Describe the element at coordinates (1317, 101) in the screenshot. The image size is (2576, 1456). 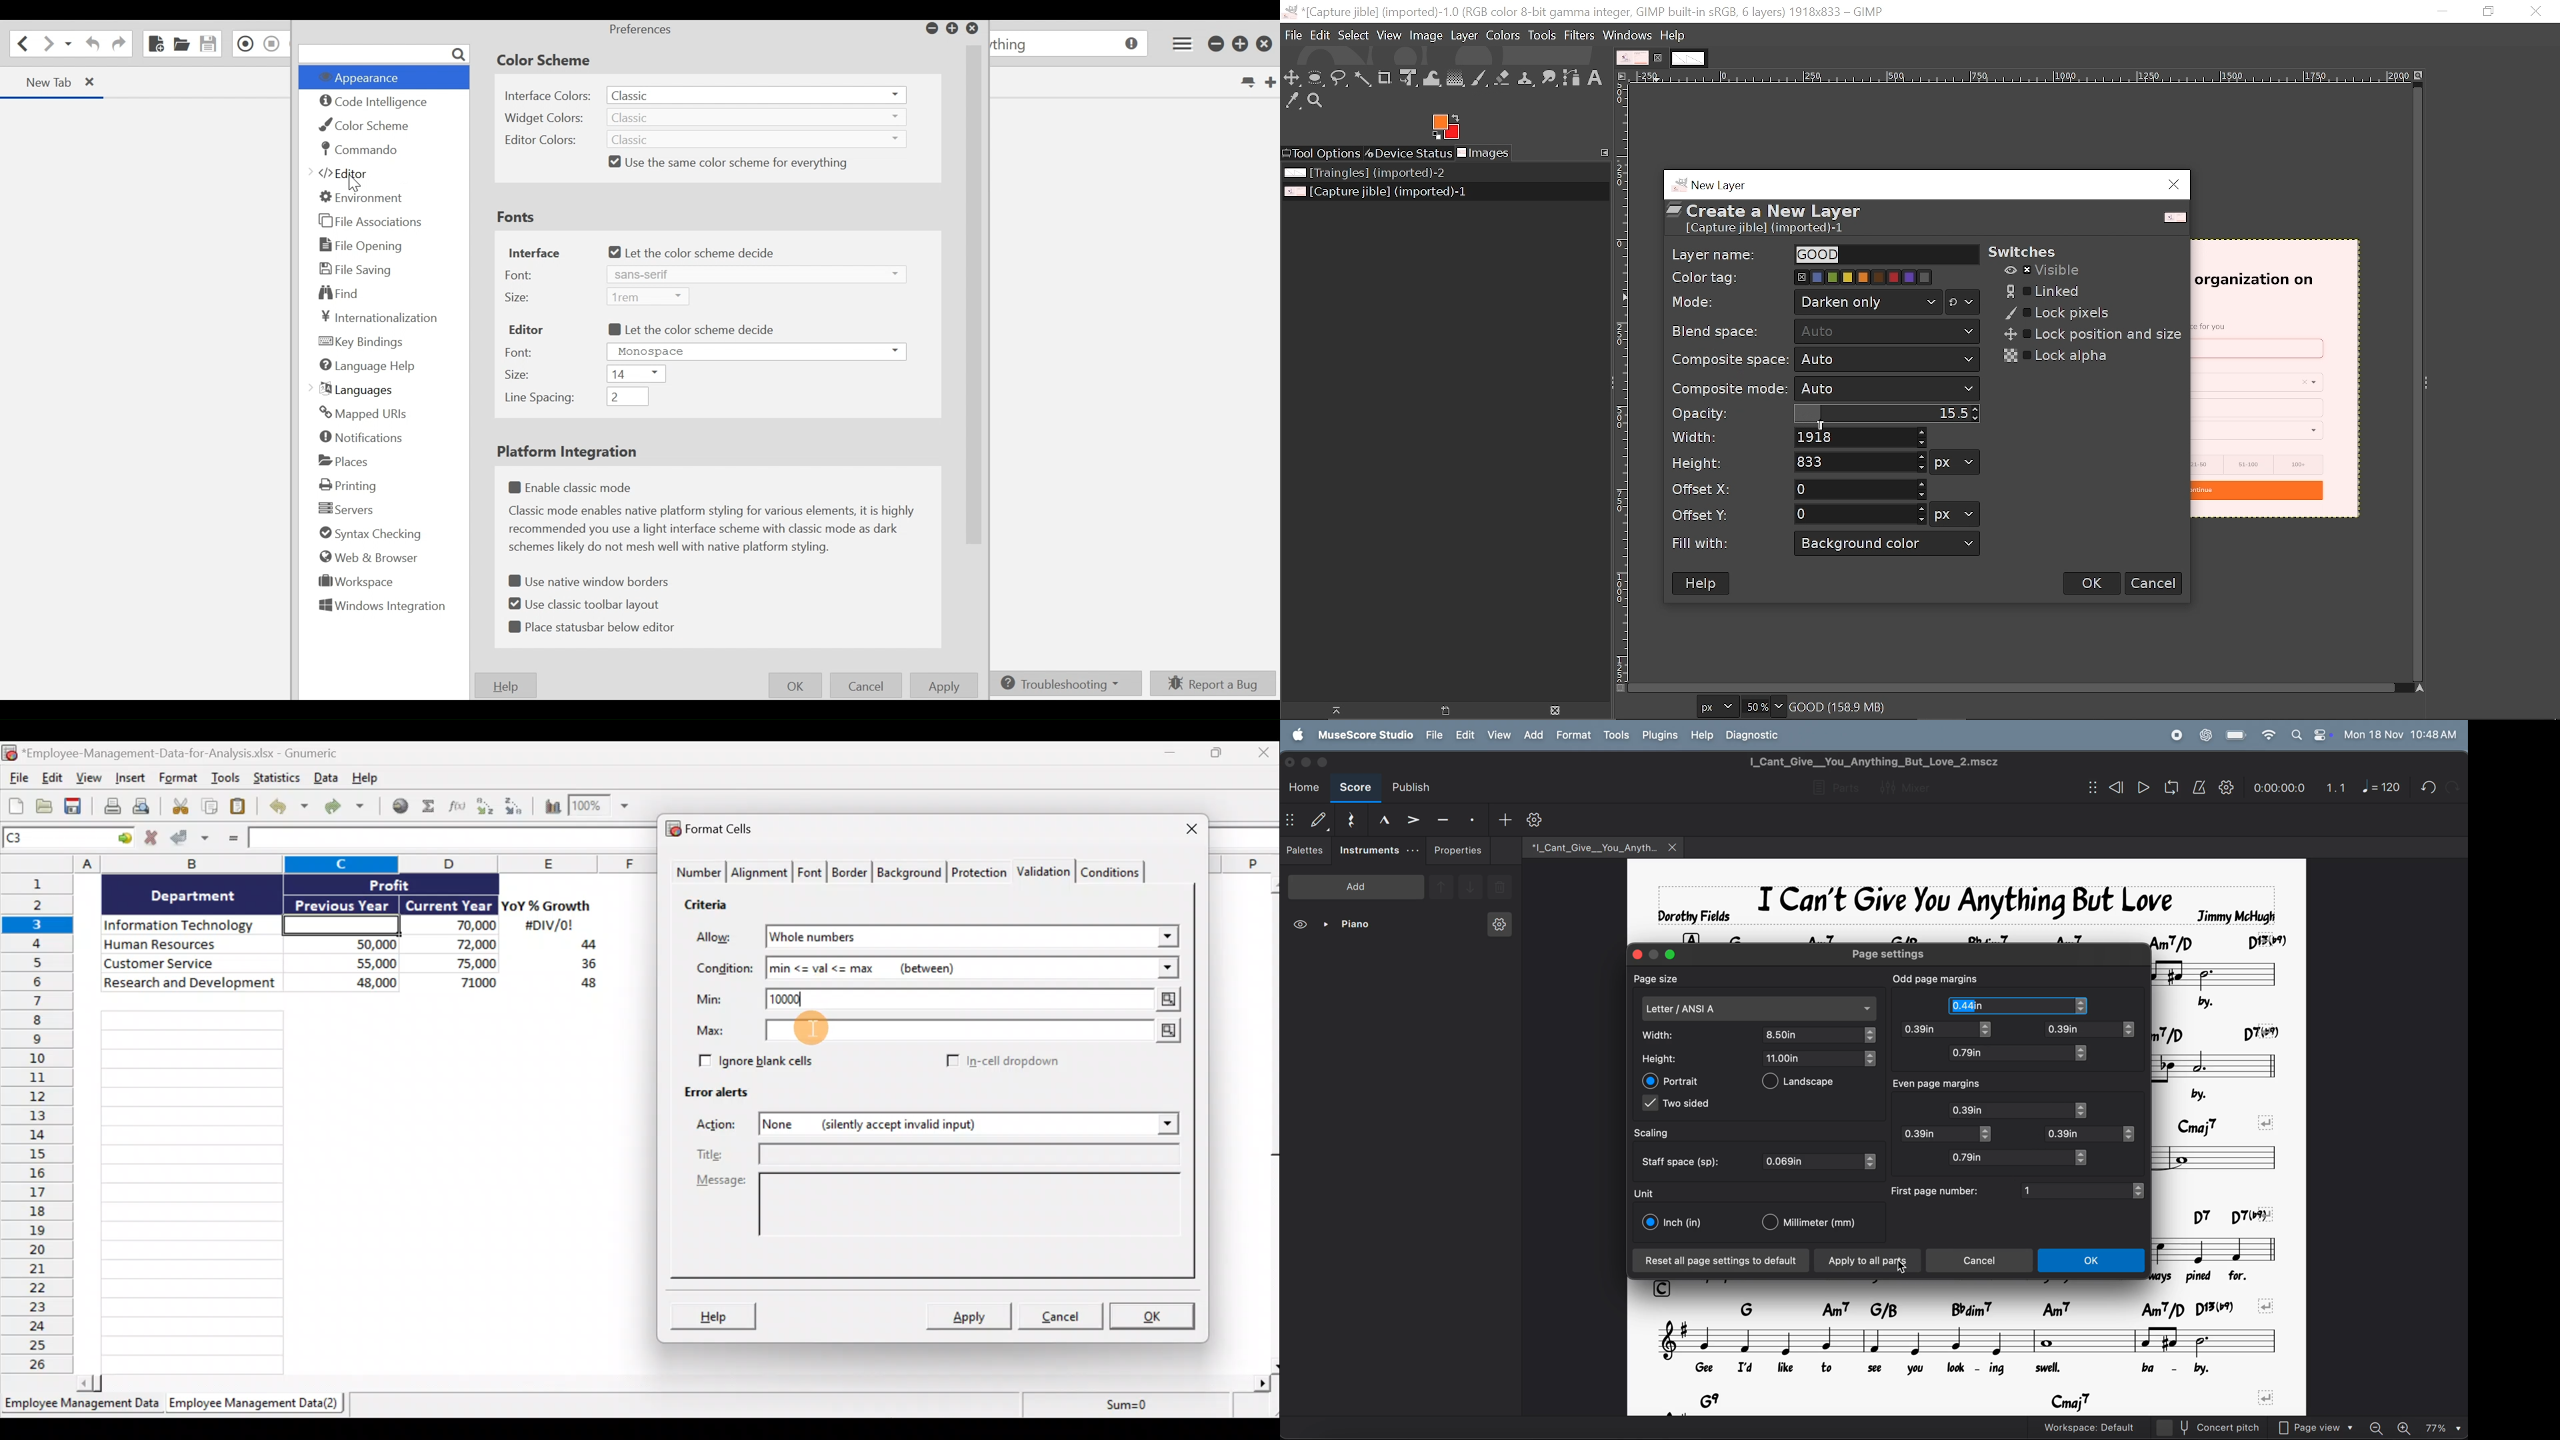
I see `Zoom tool` at that location.